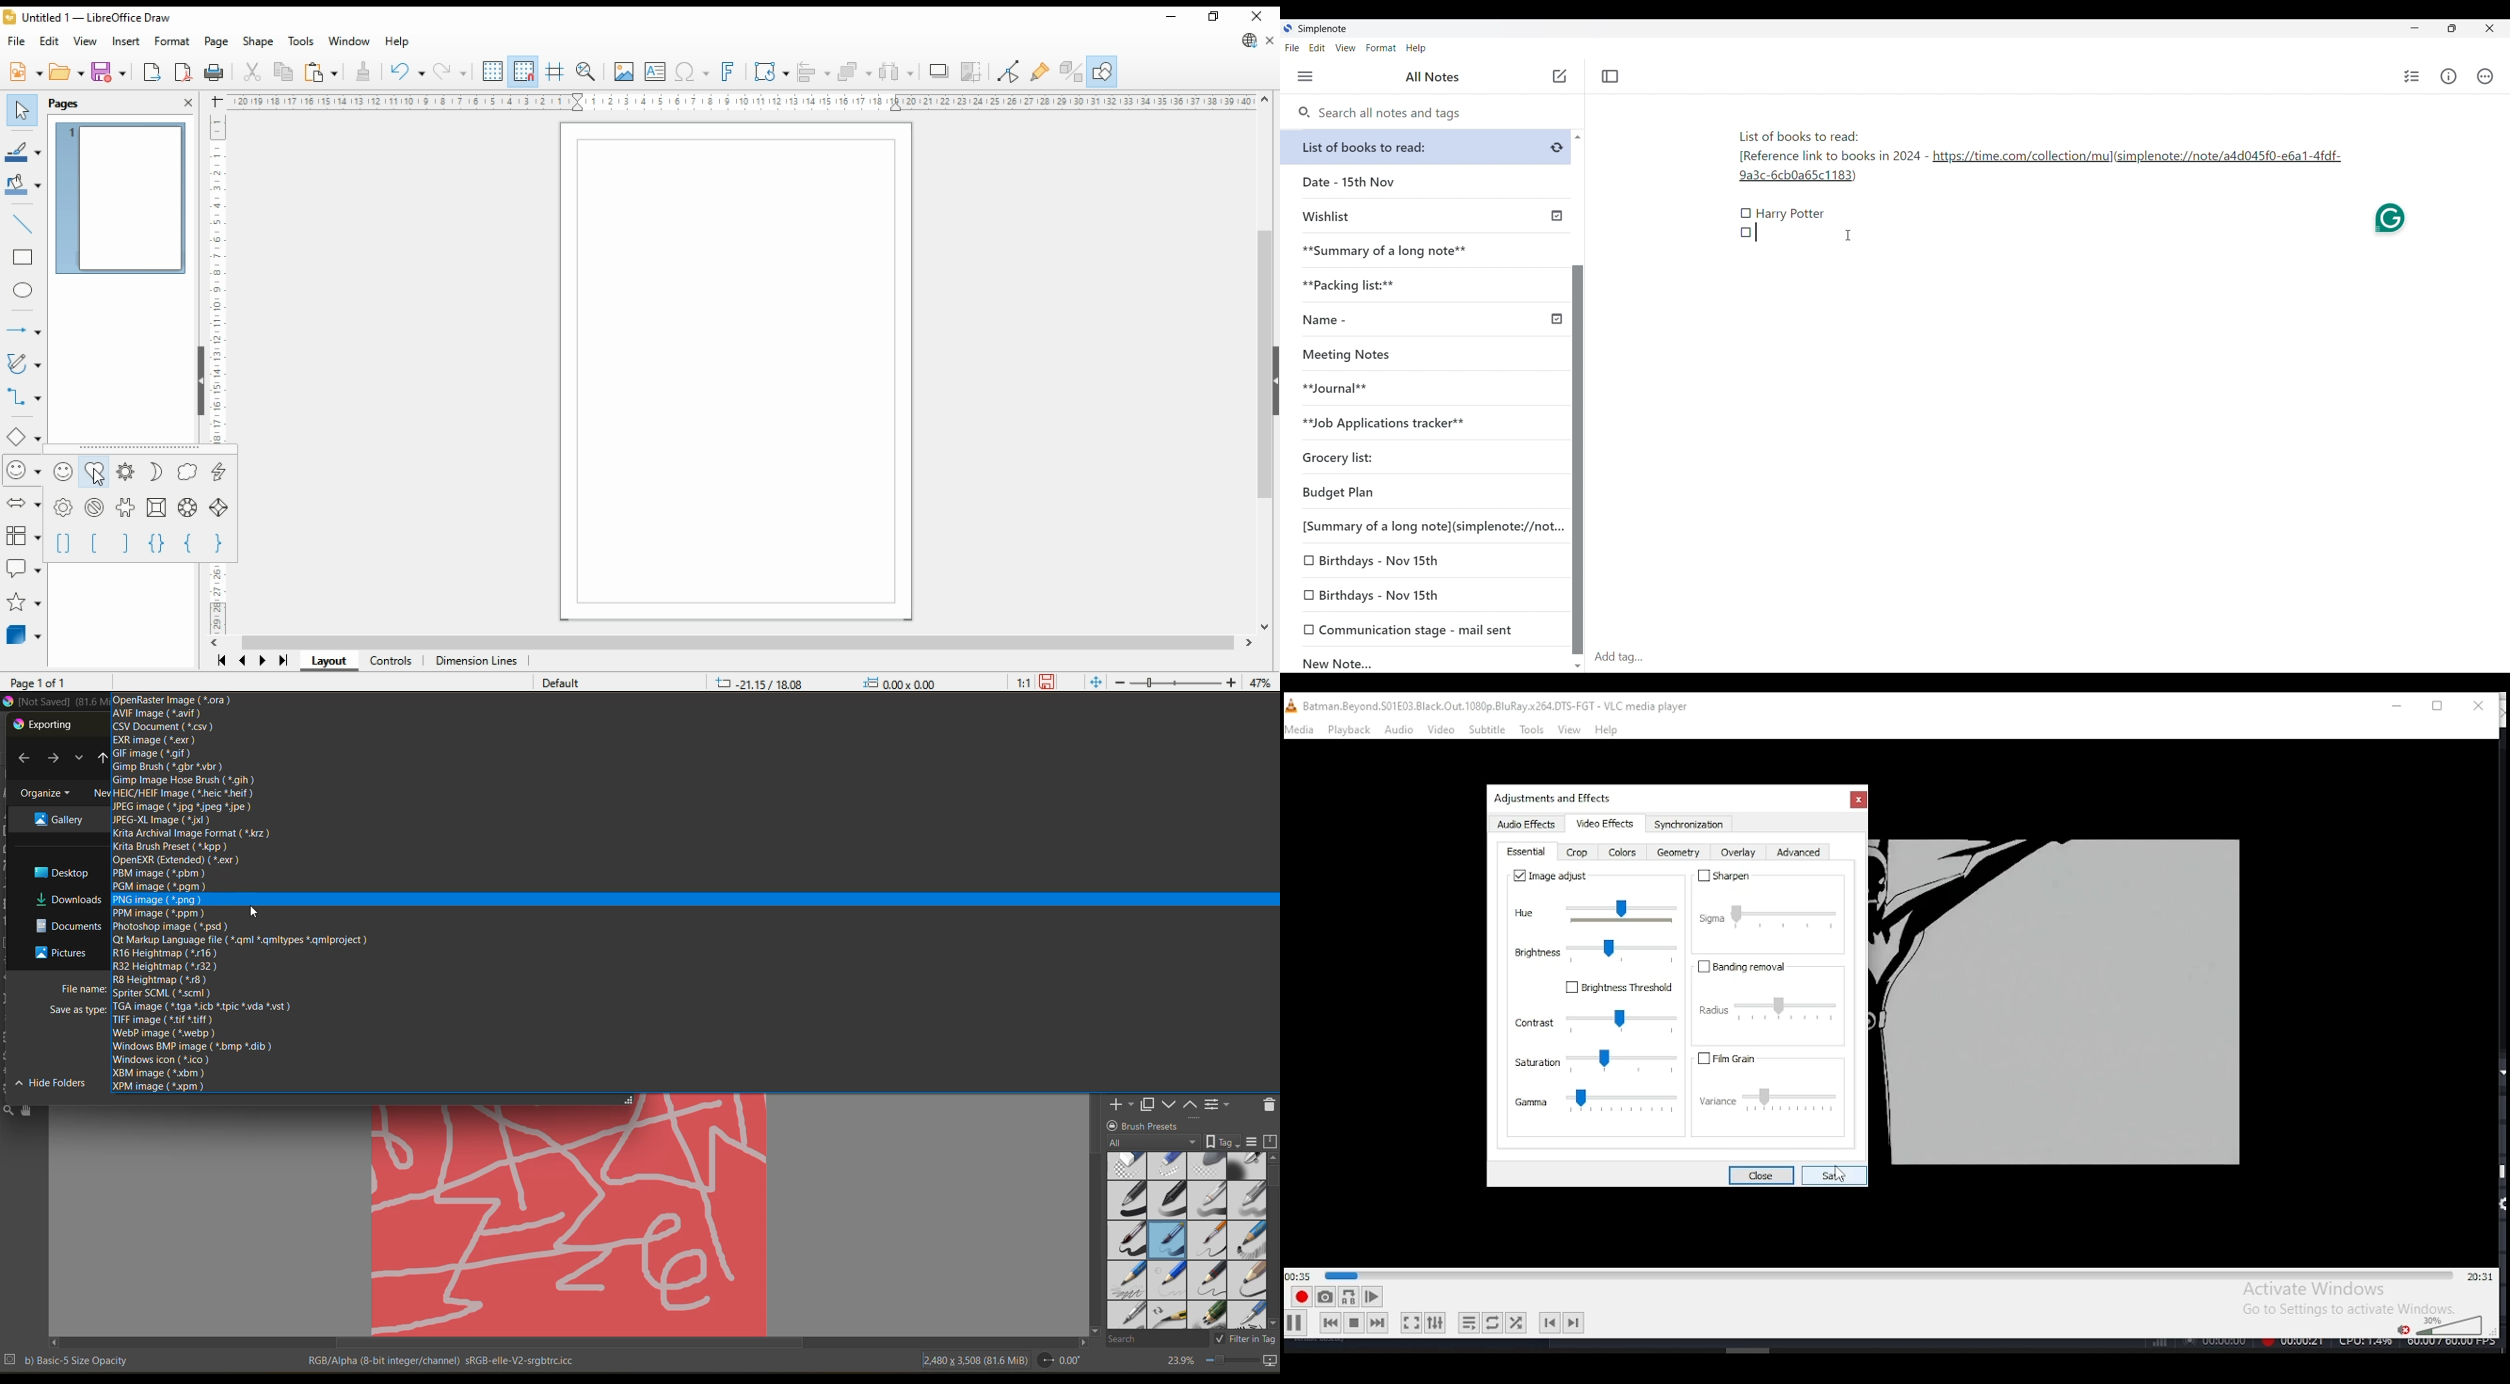  Describe the element at coordinates (1400, 730) in the screenshot. I see `audio` at that location.